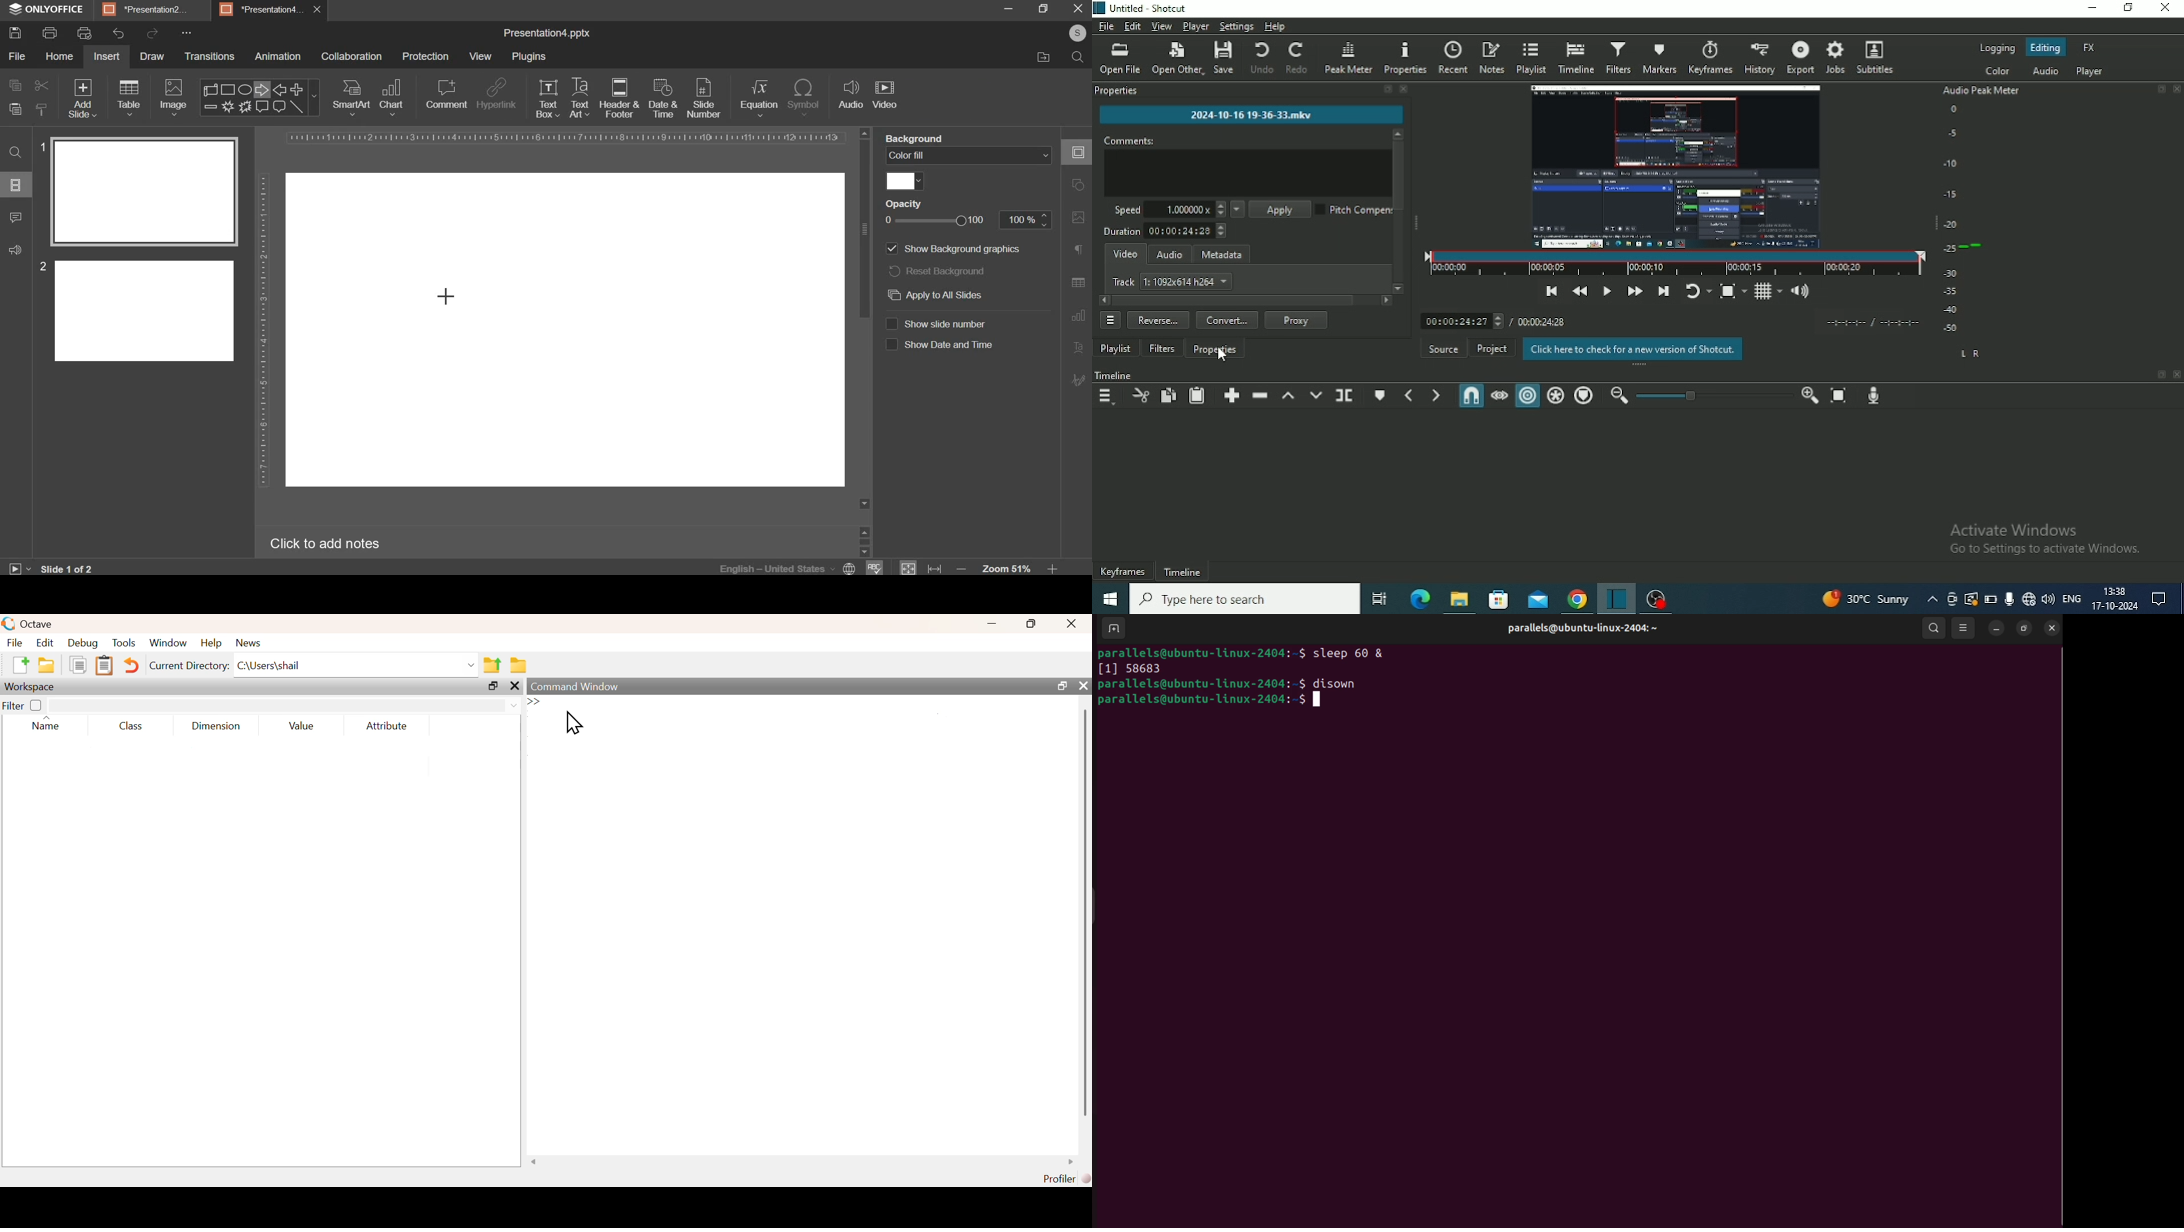 This screenshot has height=1232, width=2184. I want to click on Settings, so click(1236, 26).